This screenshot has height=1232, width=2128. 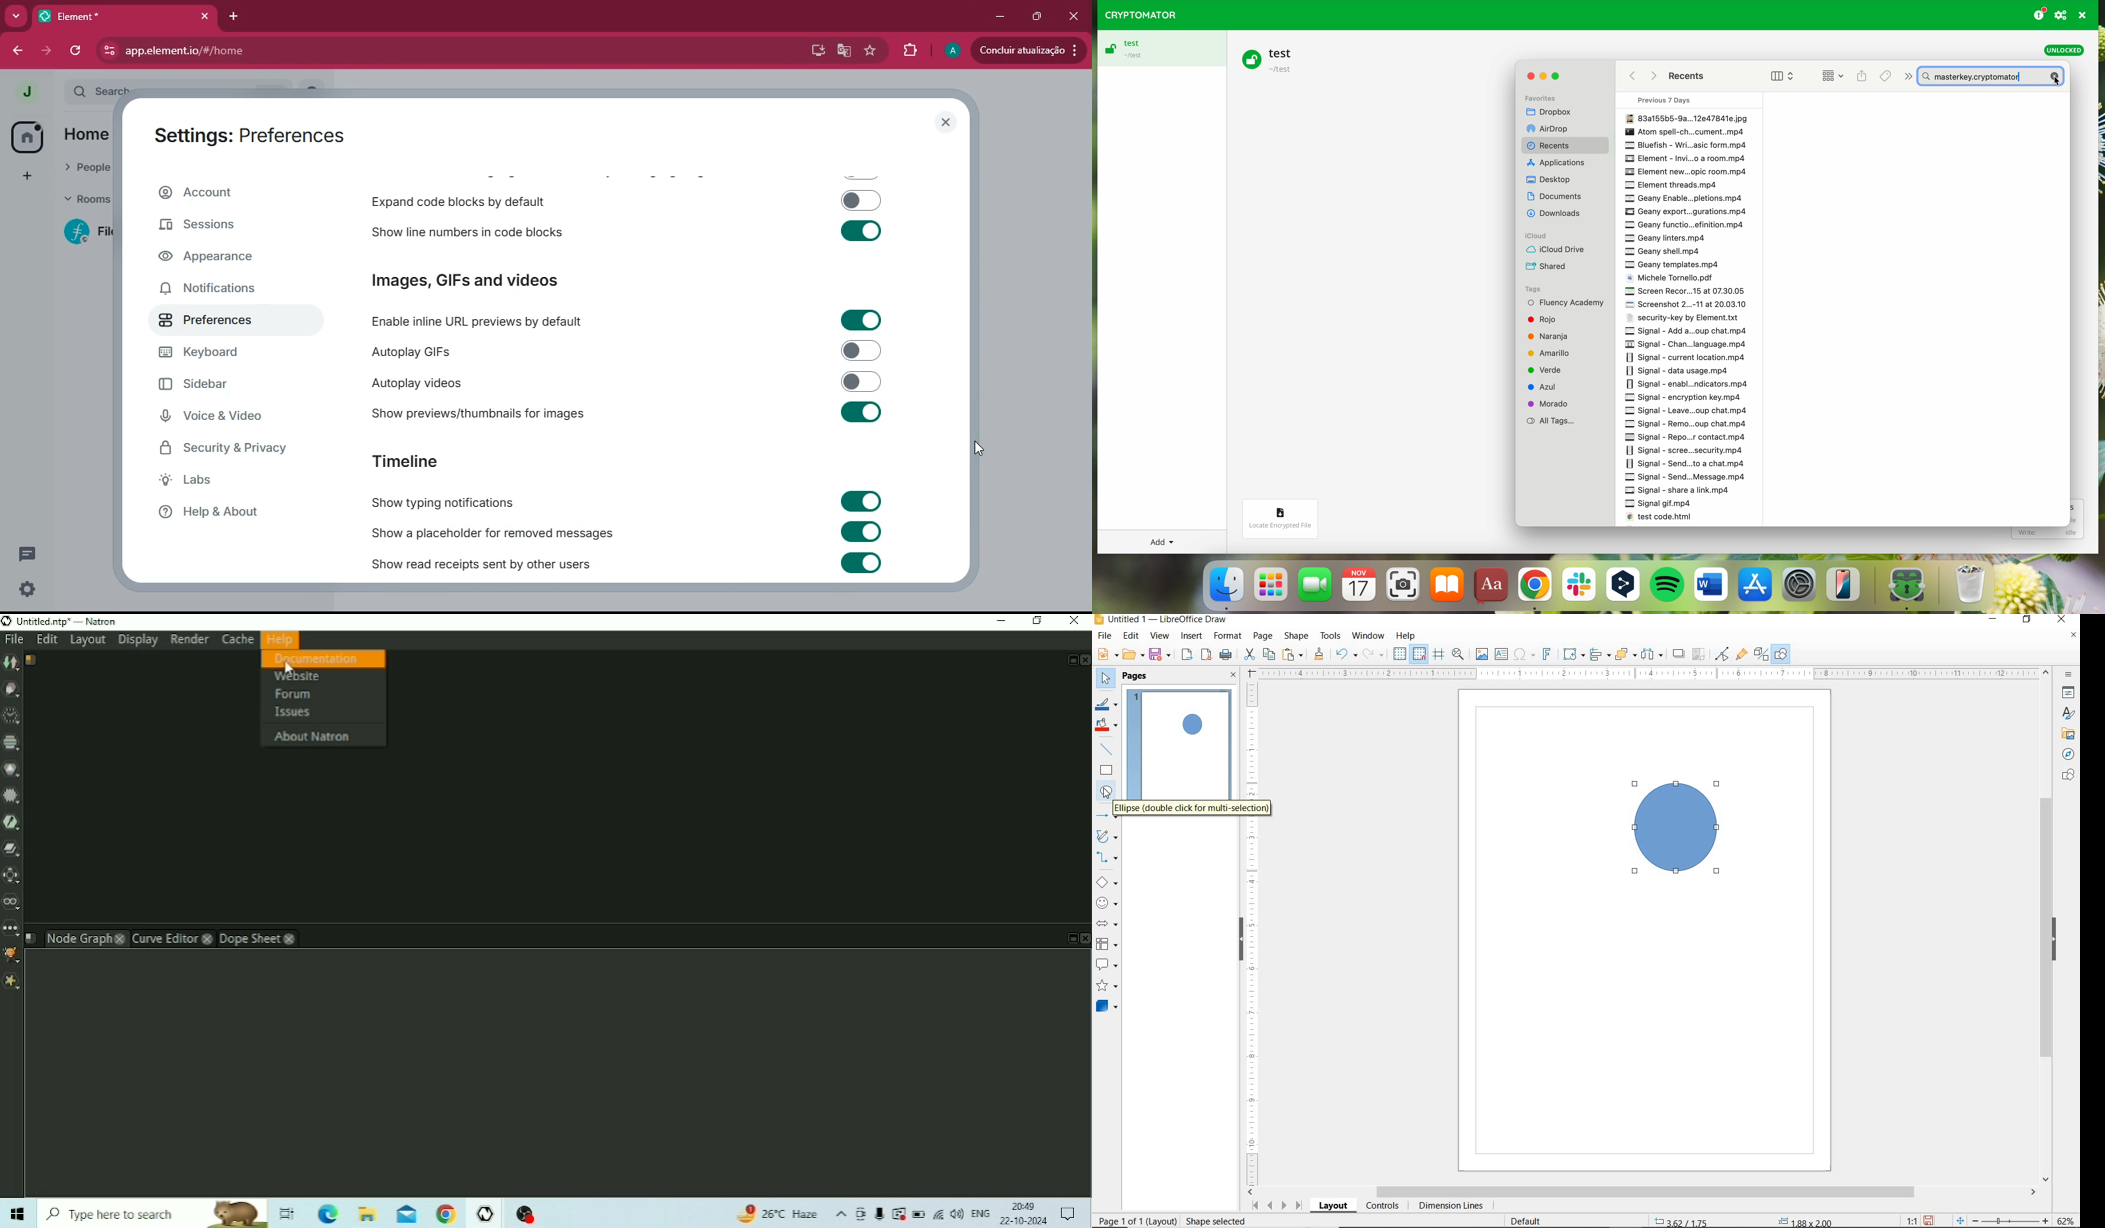 I want to click on show previews/thumbnails for images, so click(x=480, y=413).